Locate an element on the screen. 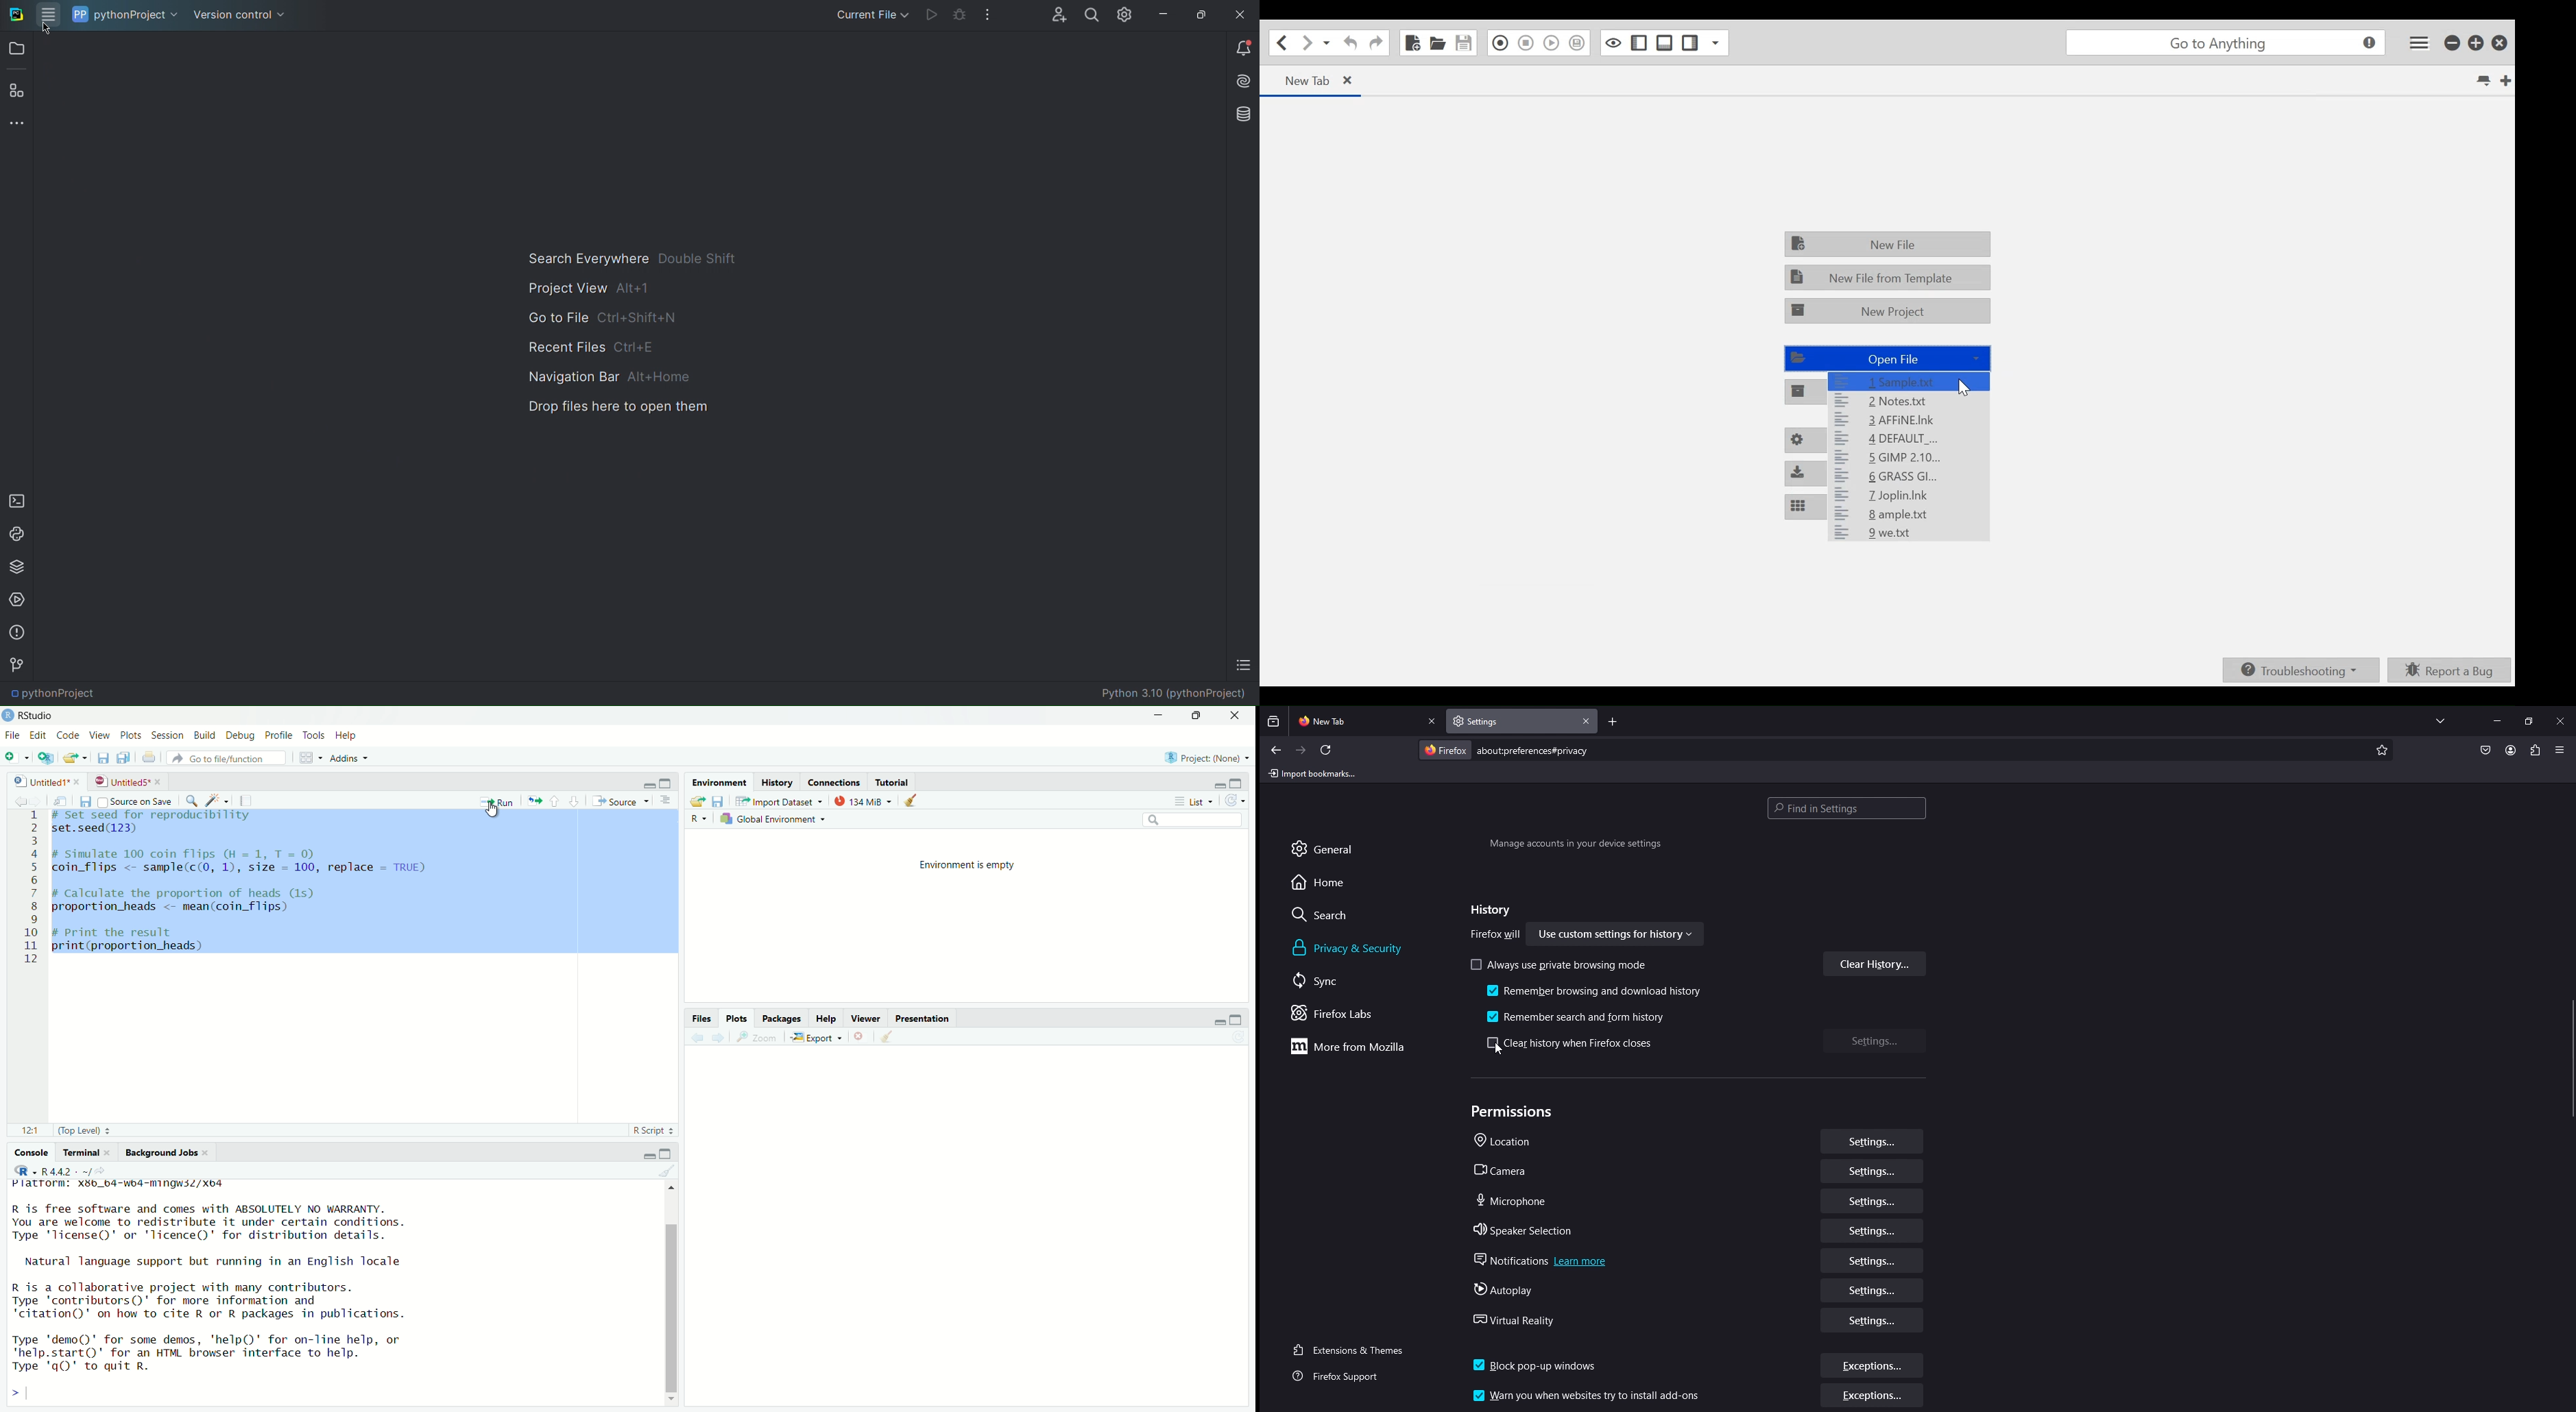 This screenshot has height=1428, width=2576. next plot is located at coordinates (719, 1039).